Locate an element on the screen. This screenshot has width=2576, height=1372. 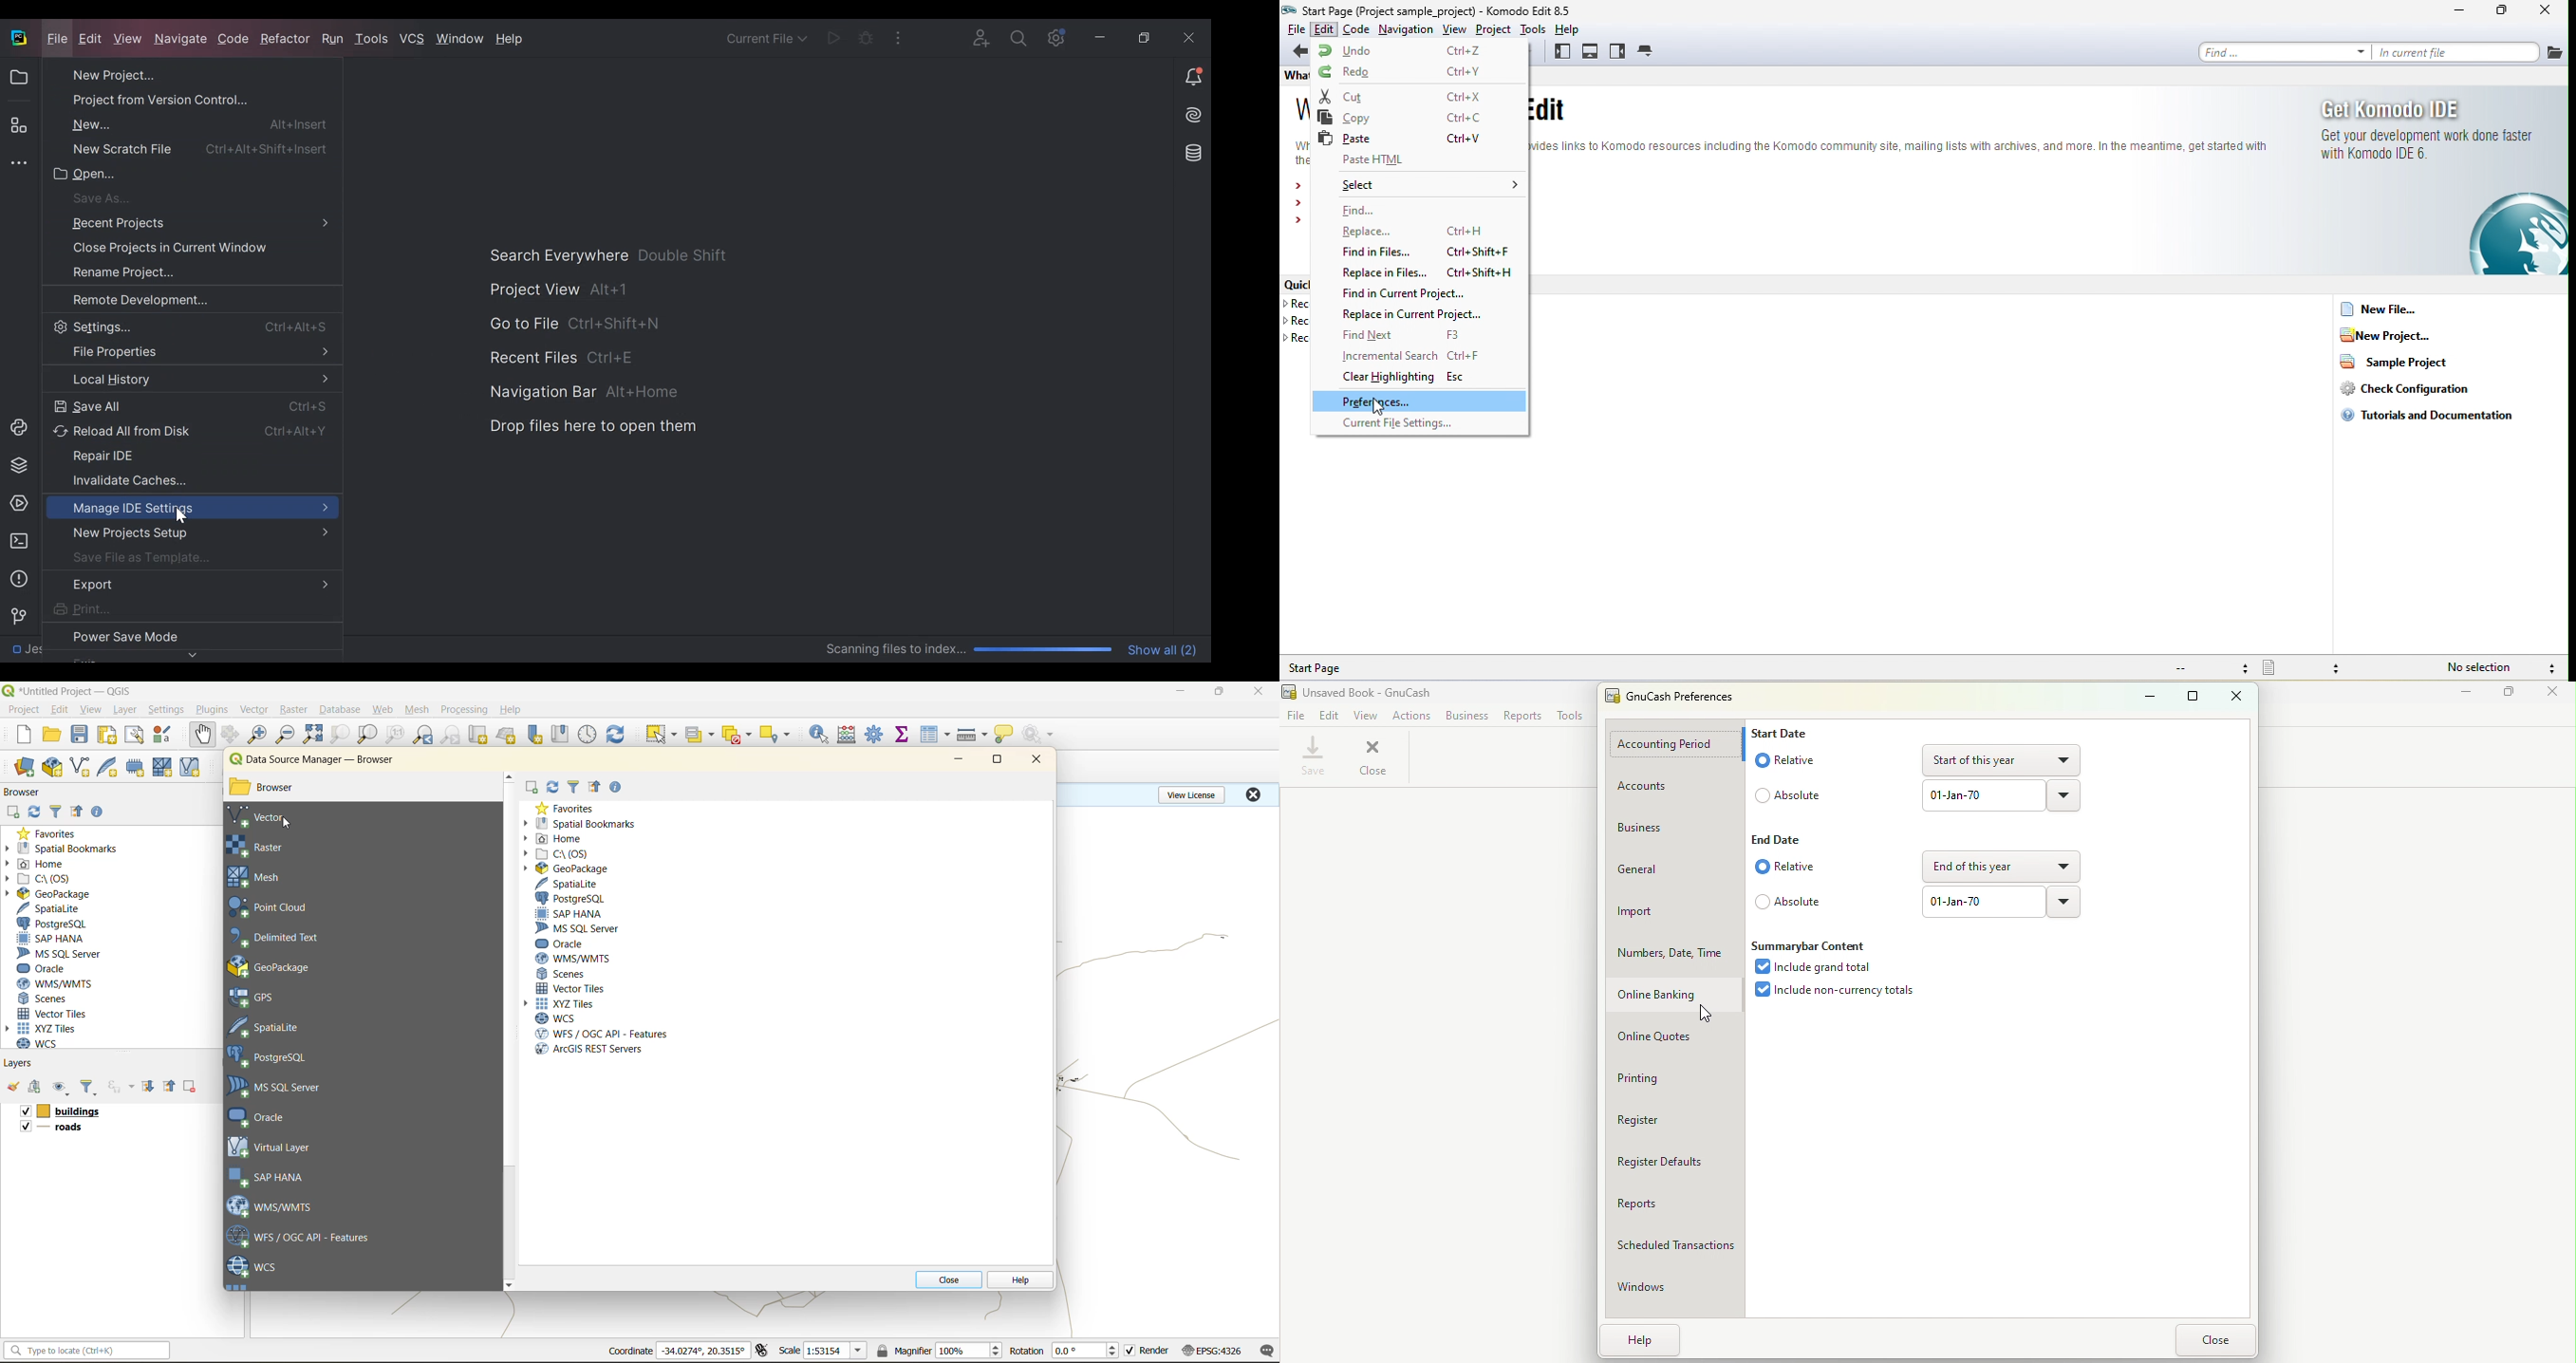
ms sql server is located at coordinates (283, 1087).